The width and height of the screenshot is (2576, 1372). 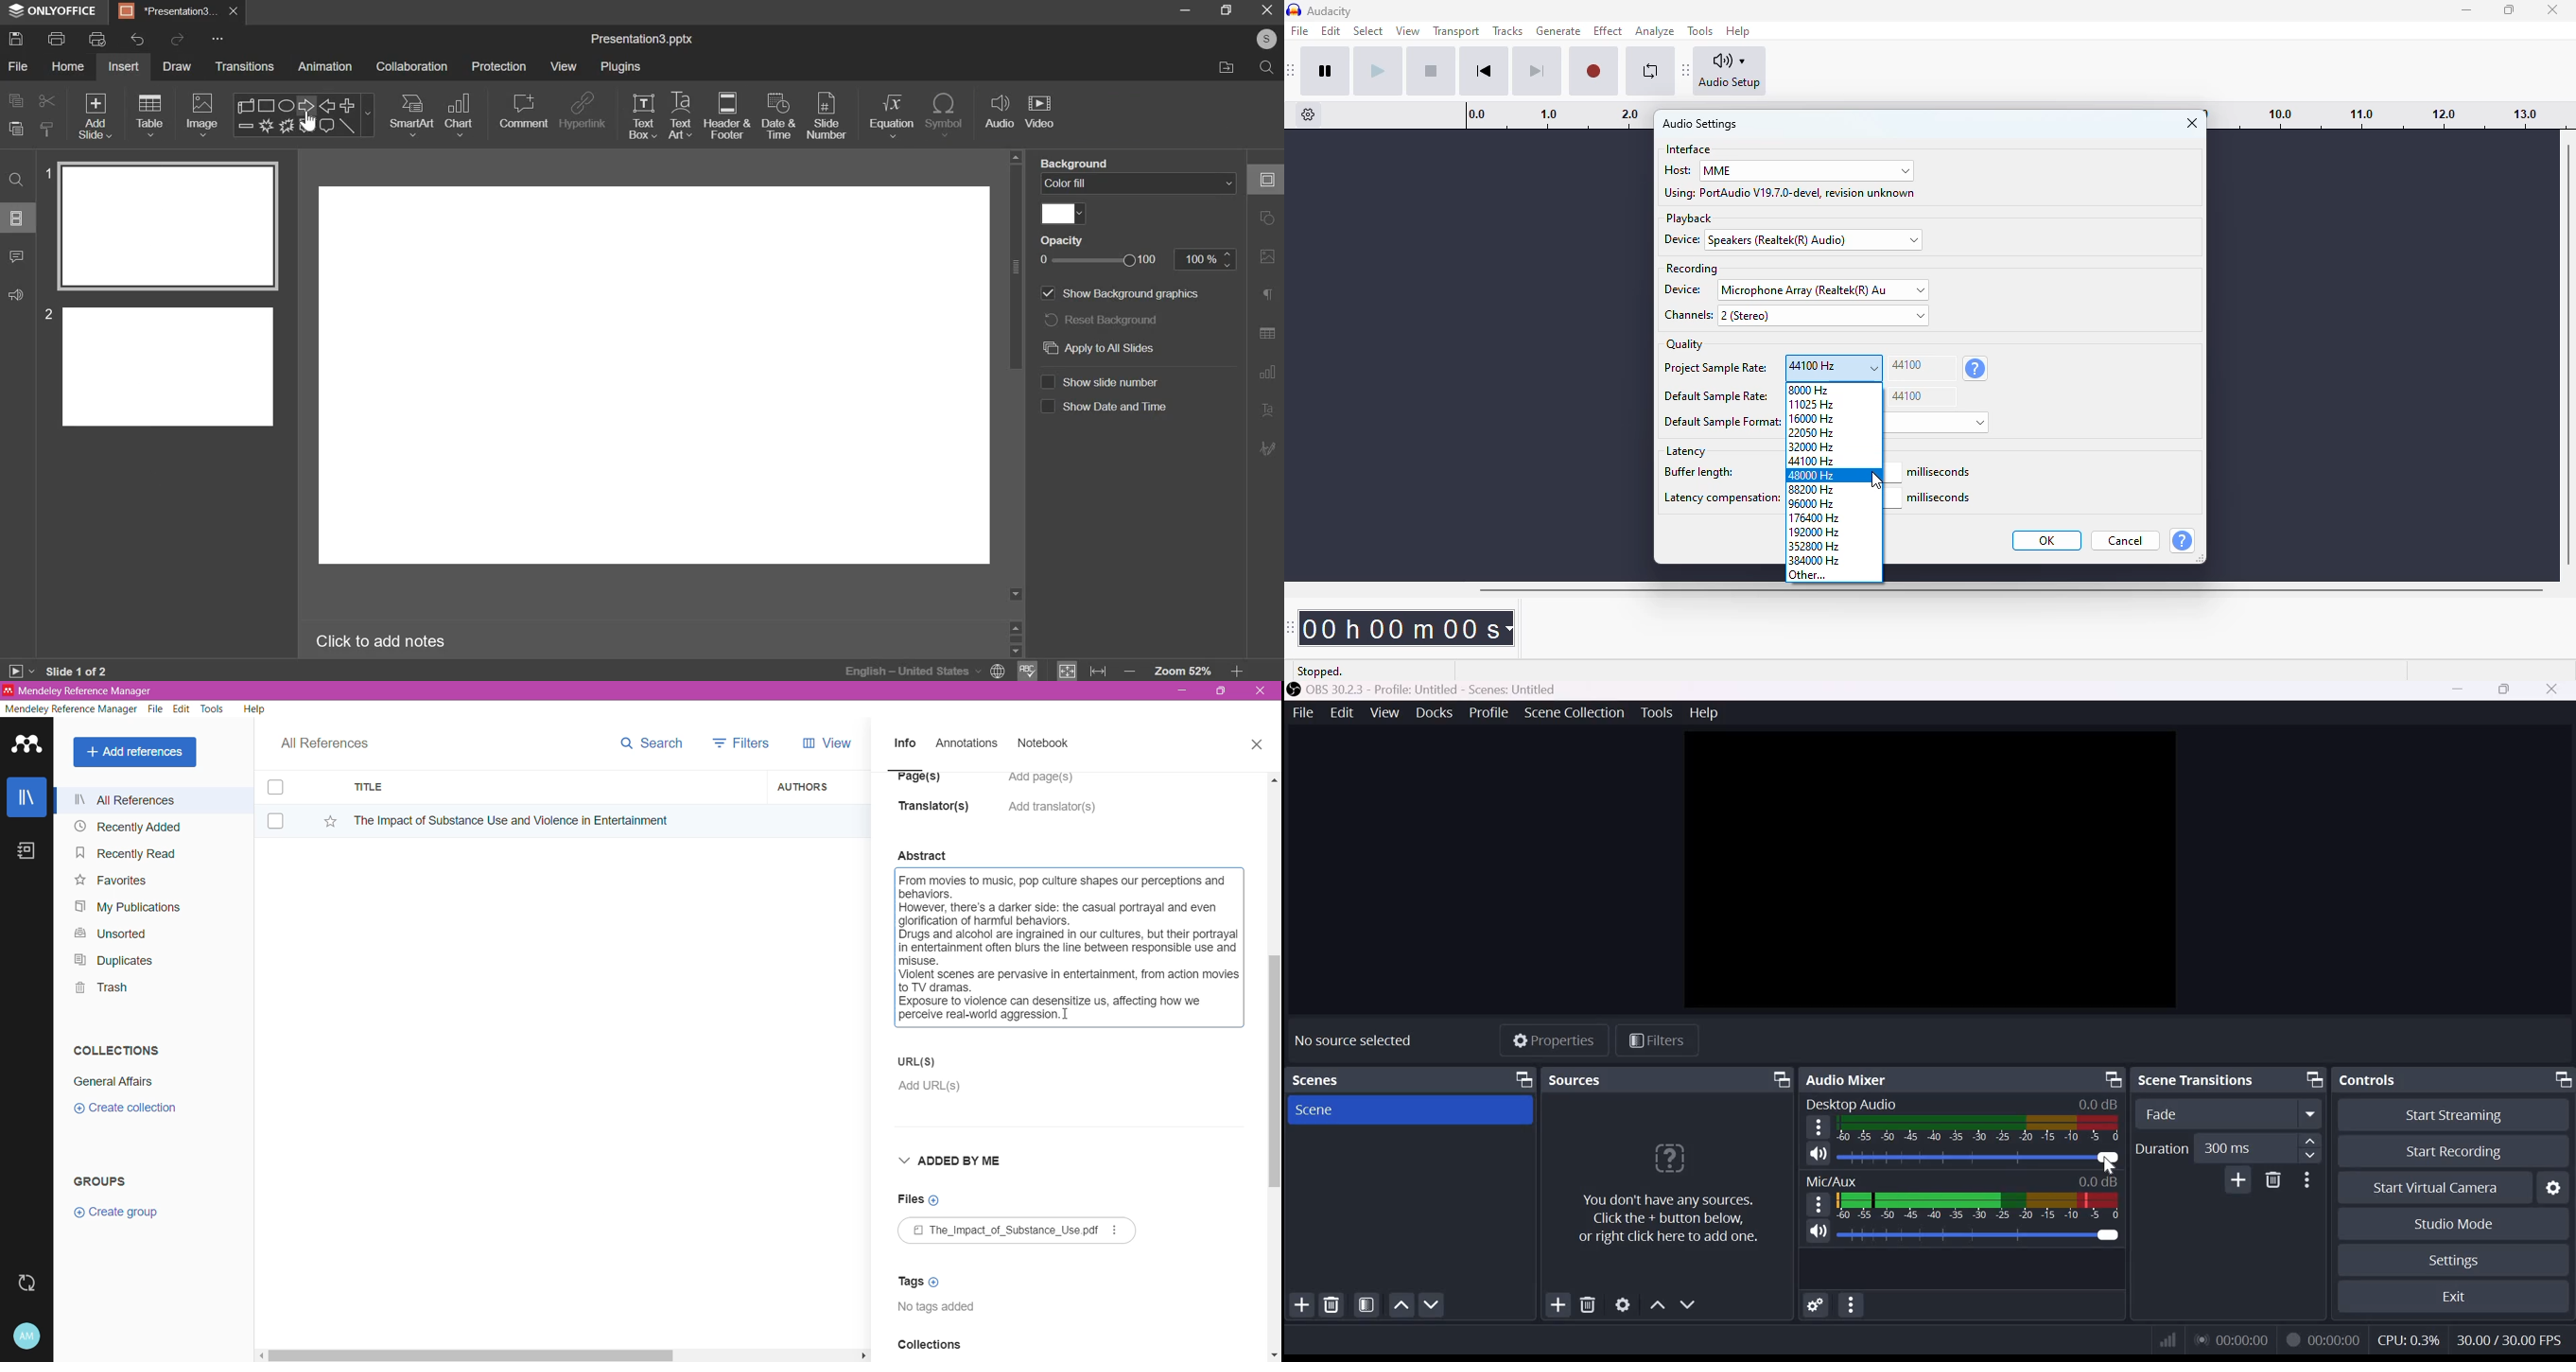 I want to click on Windows size toggle, so click(x=2508, y=691).